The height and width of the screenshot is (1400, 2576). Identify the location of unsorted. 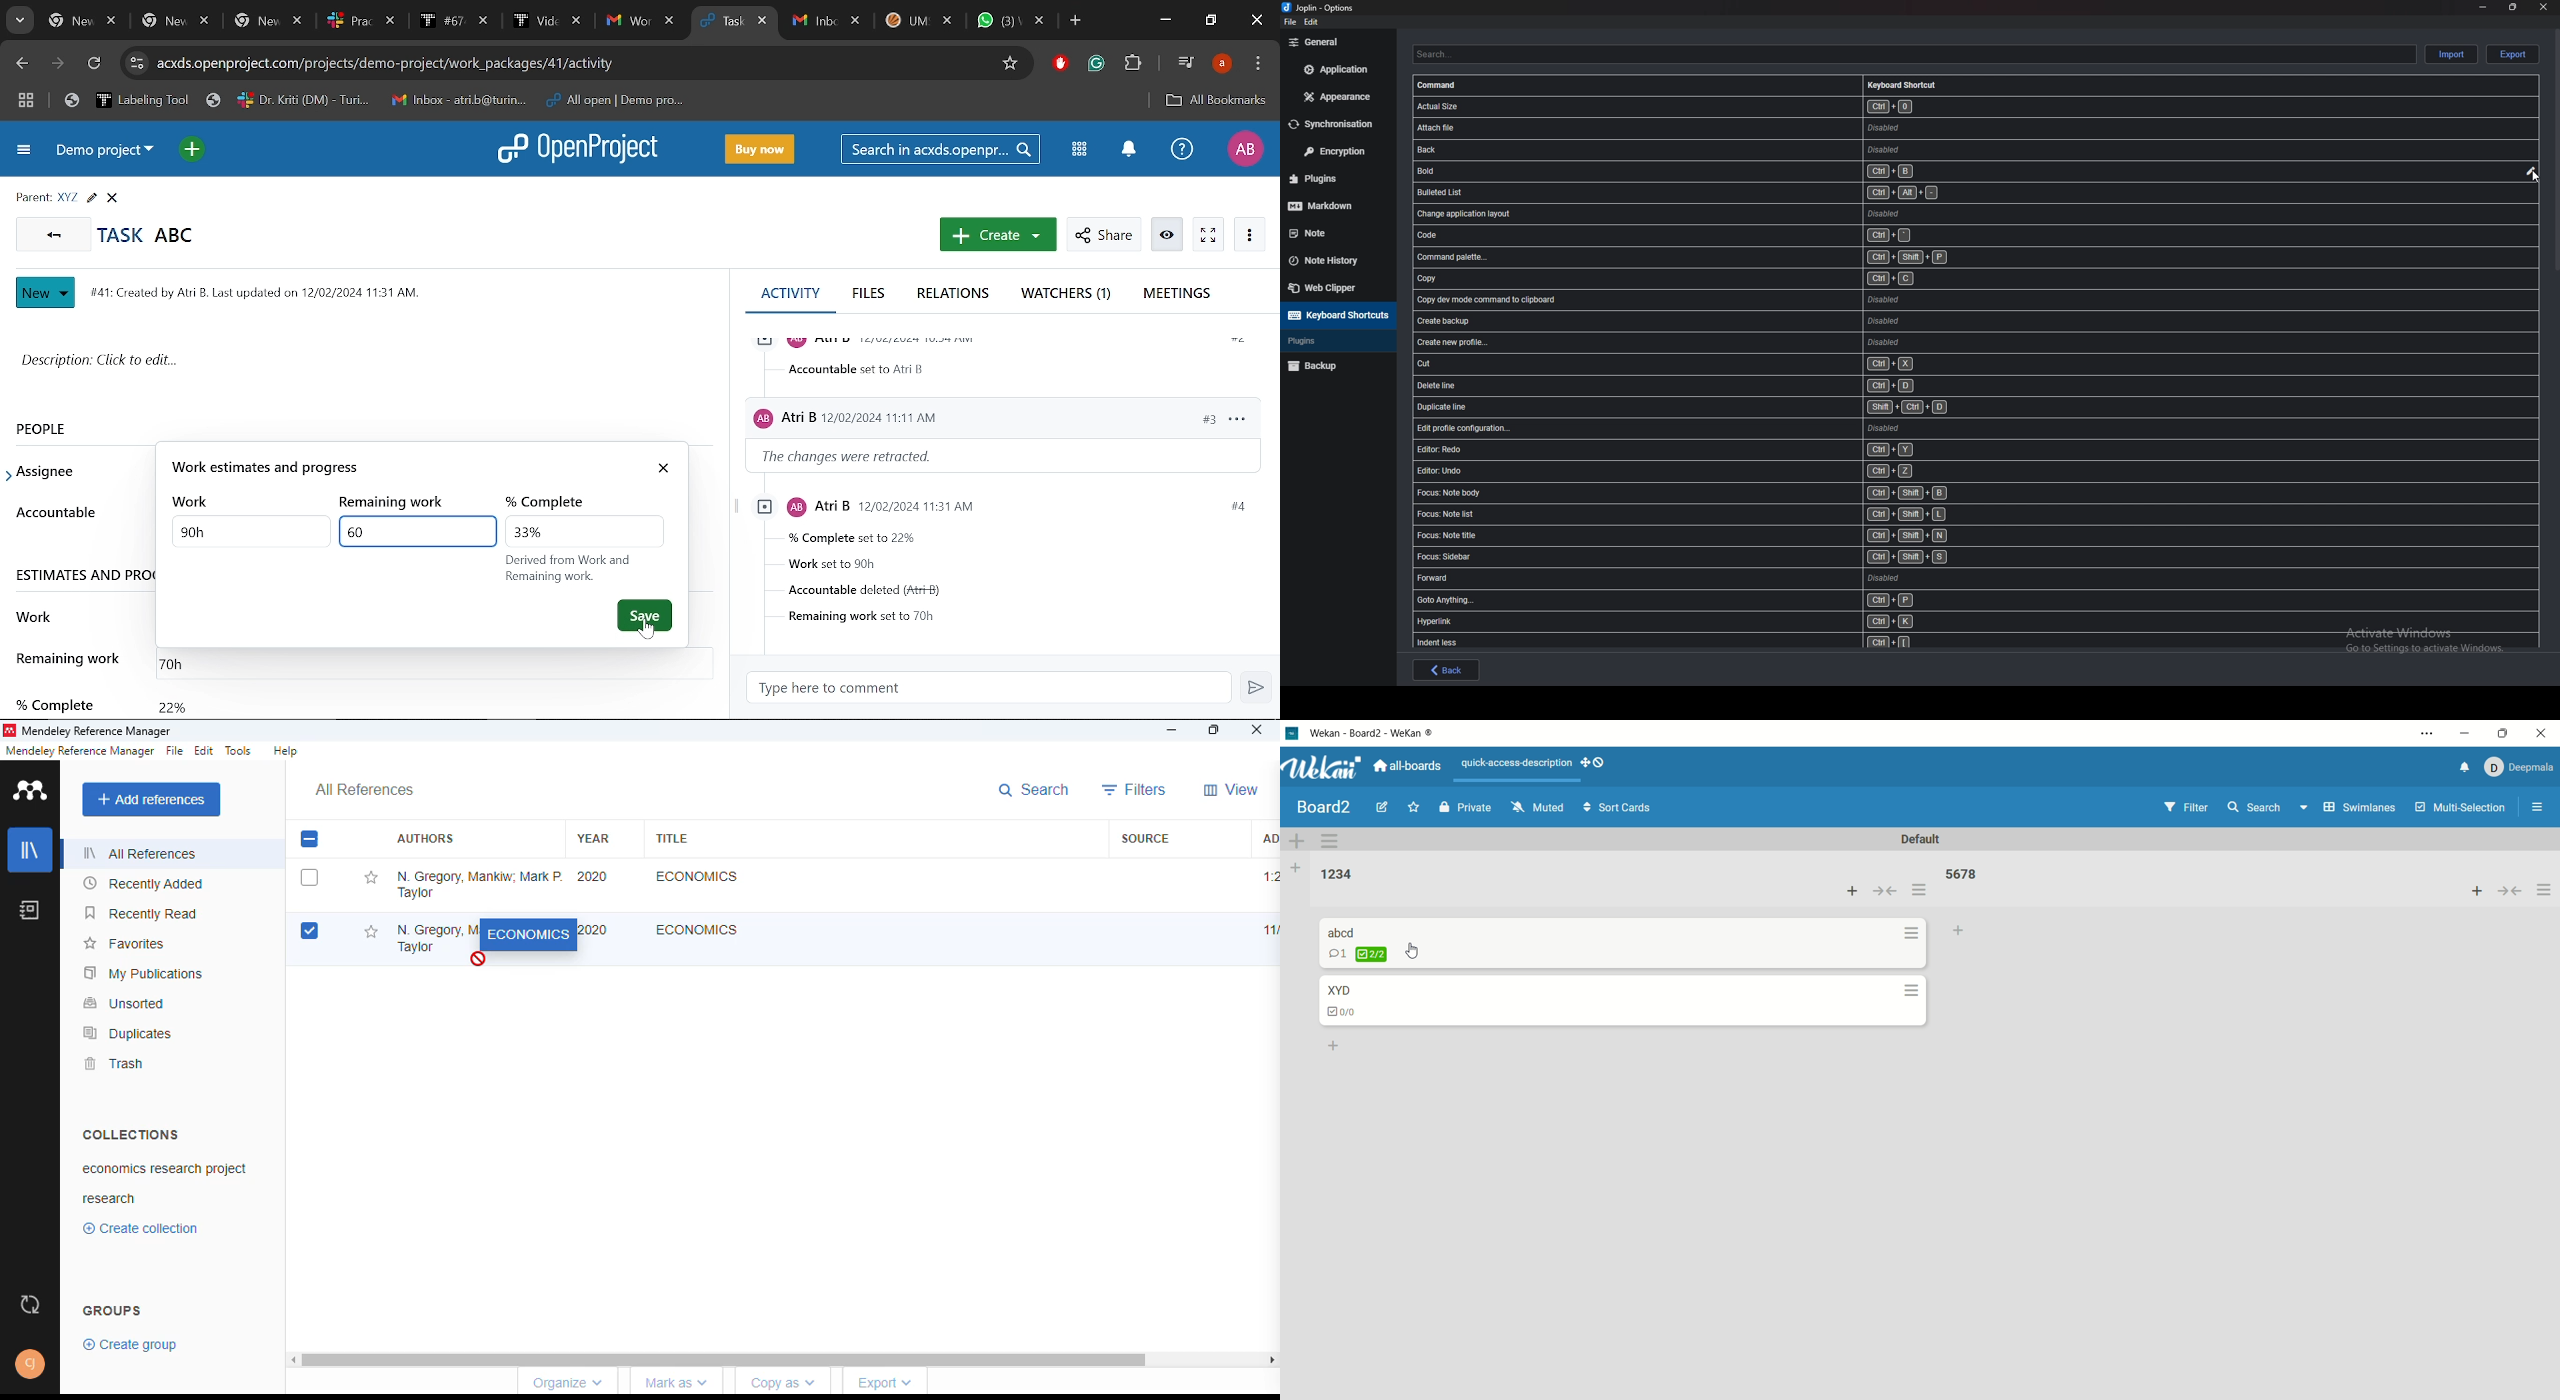
(125, 1003).